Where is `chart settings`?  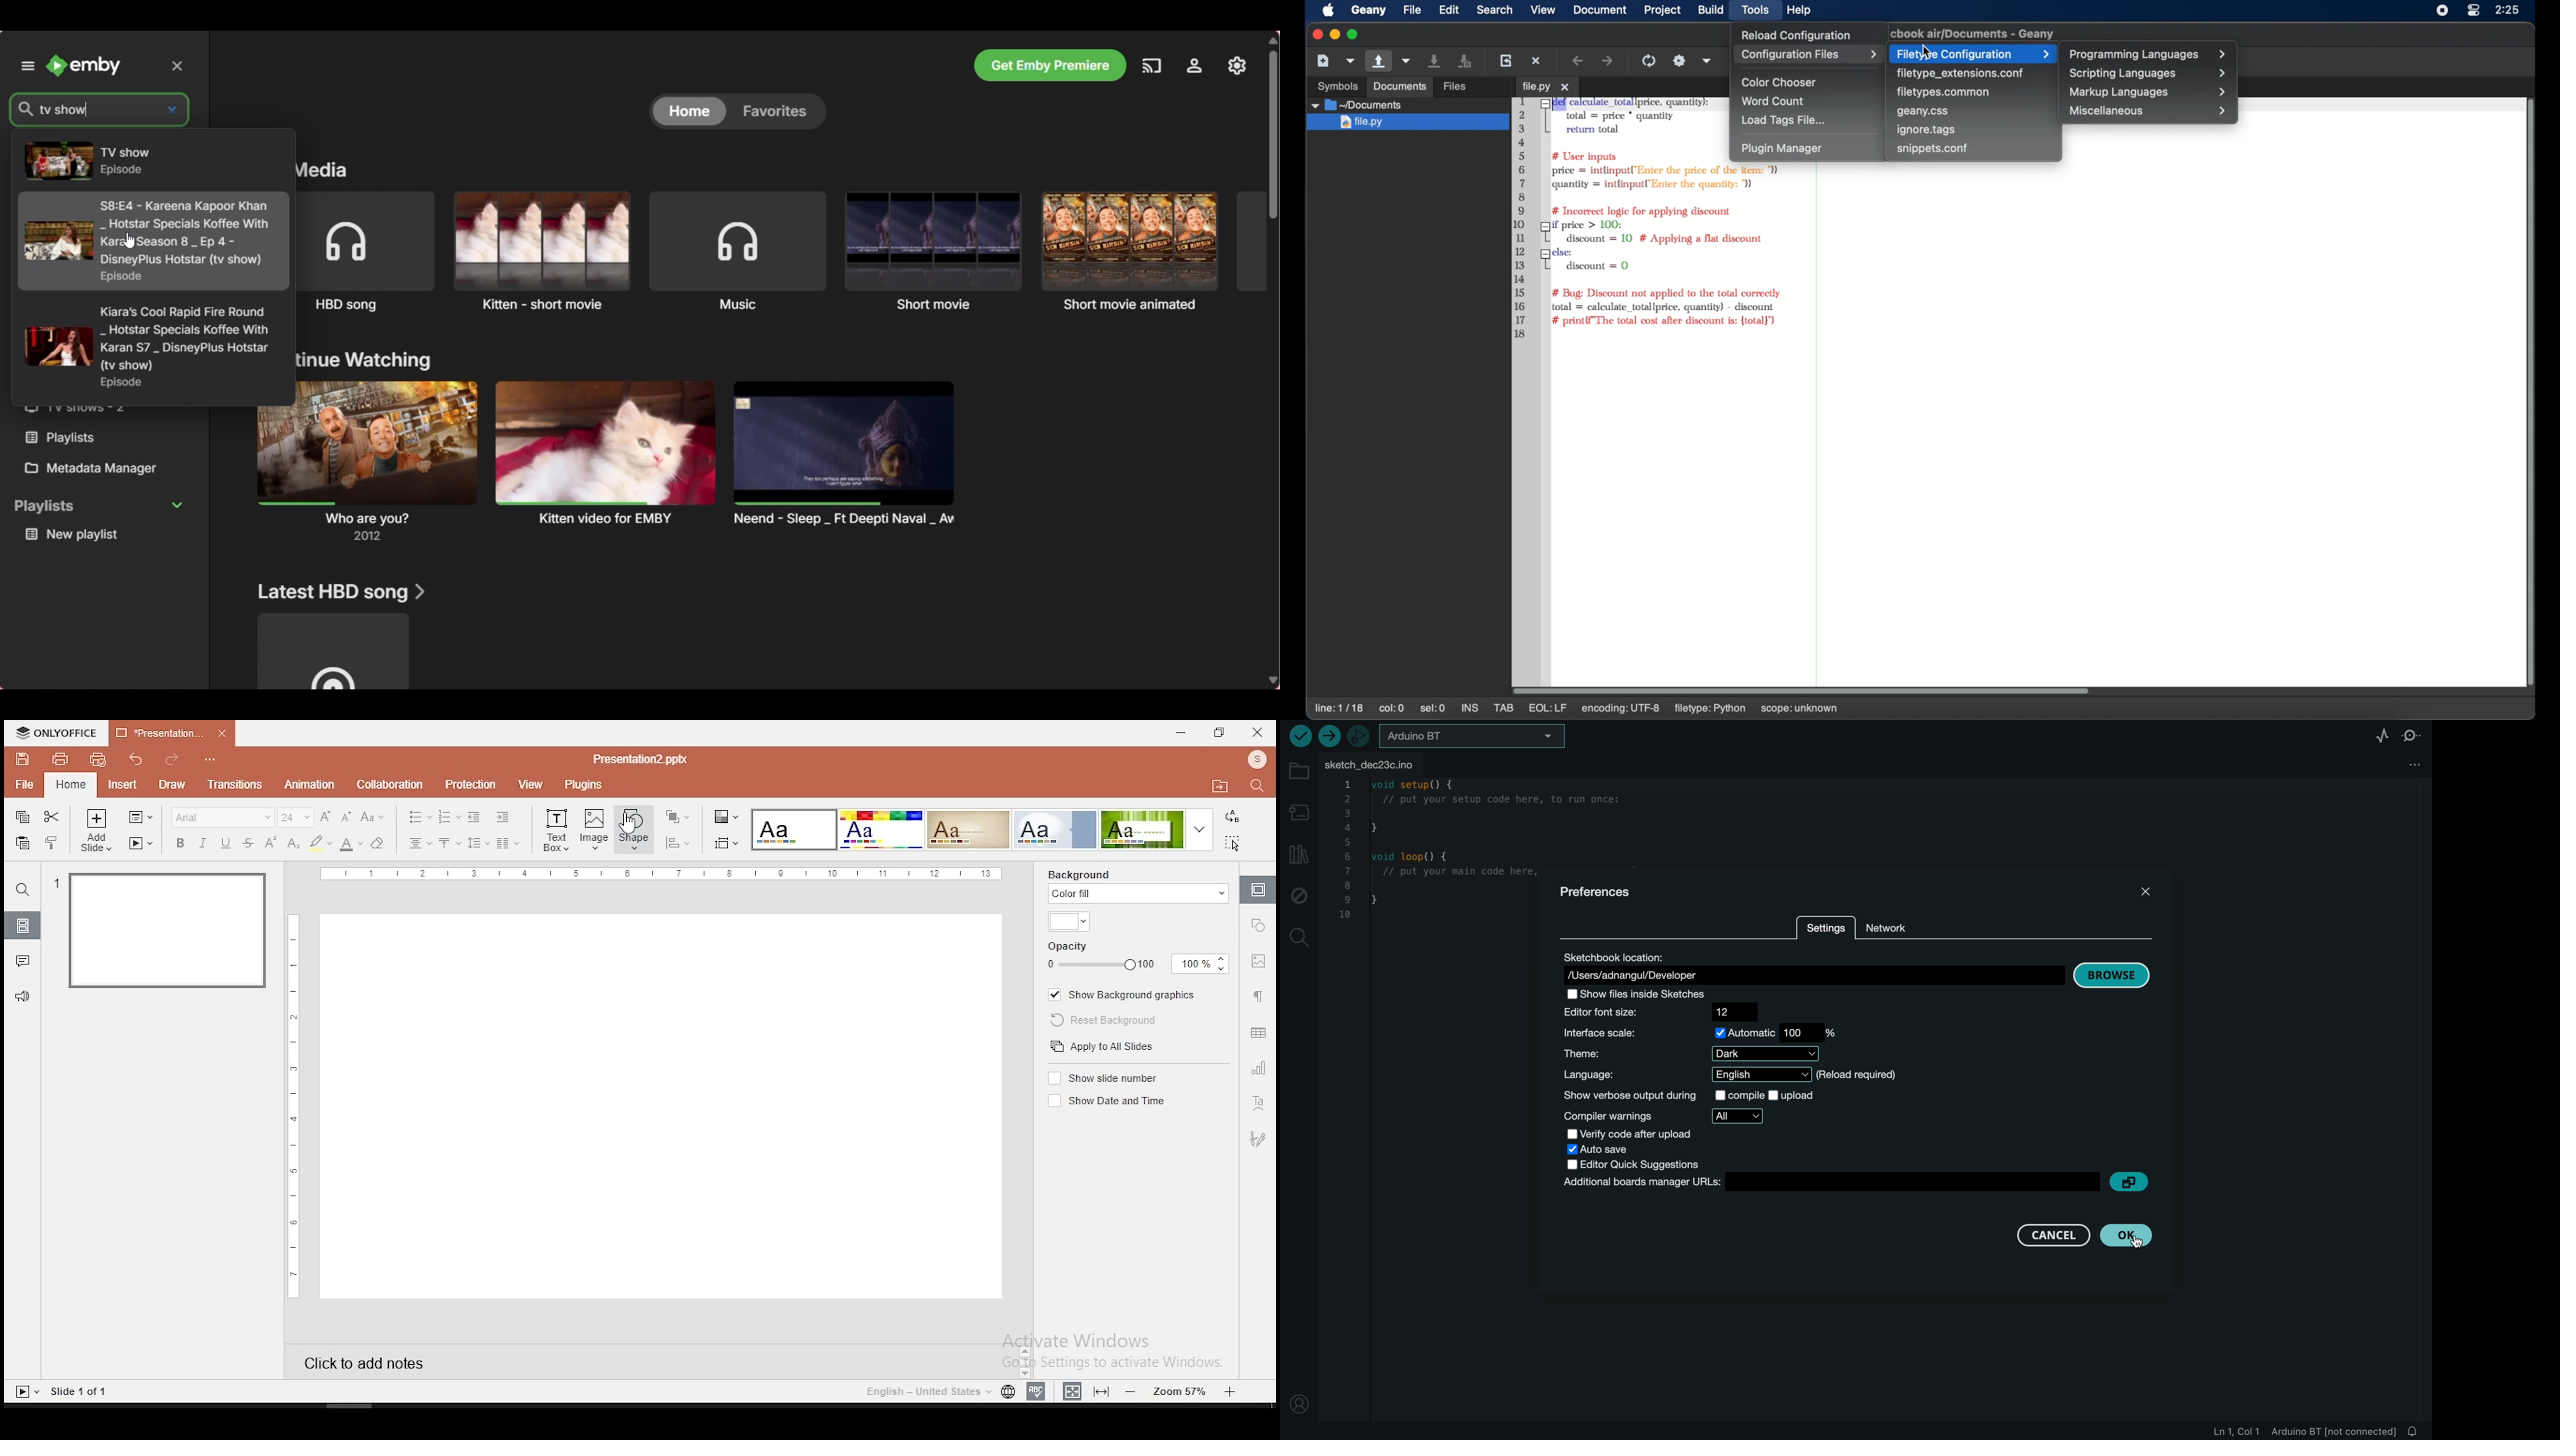 chart settings is located at coordinates (1256, 1067).